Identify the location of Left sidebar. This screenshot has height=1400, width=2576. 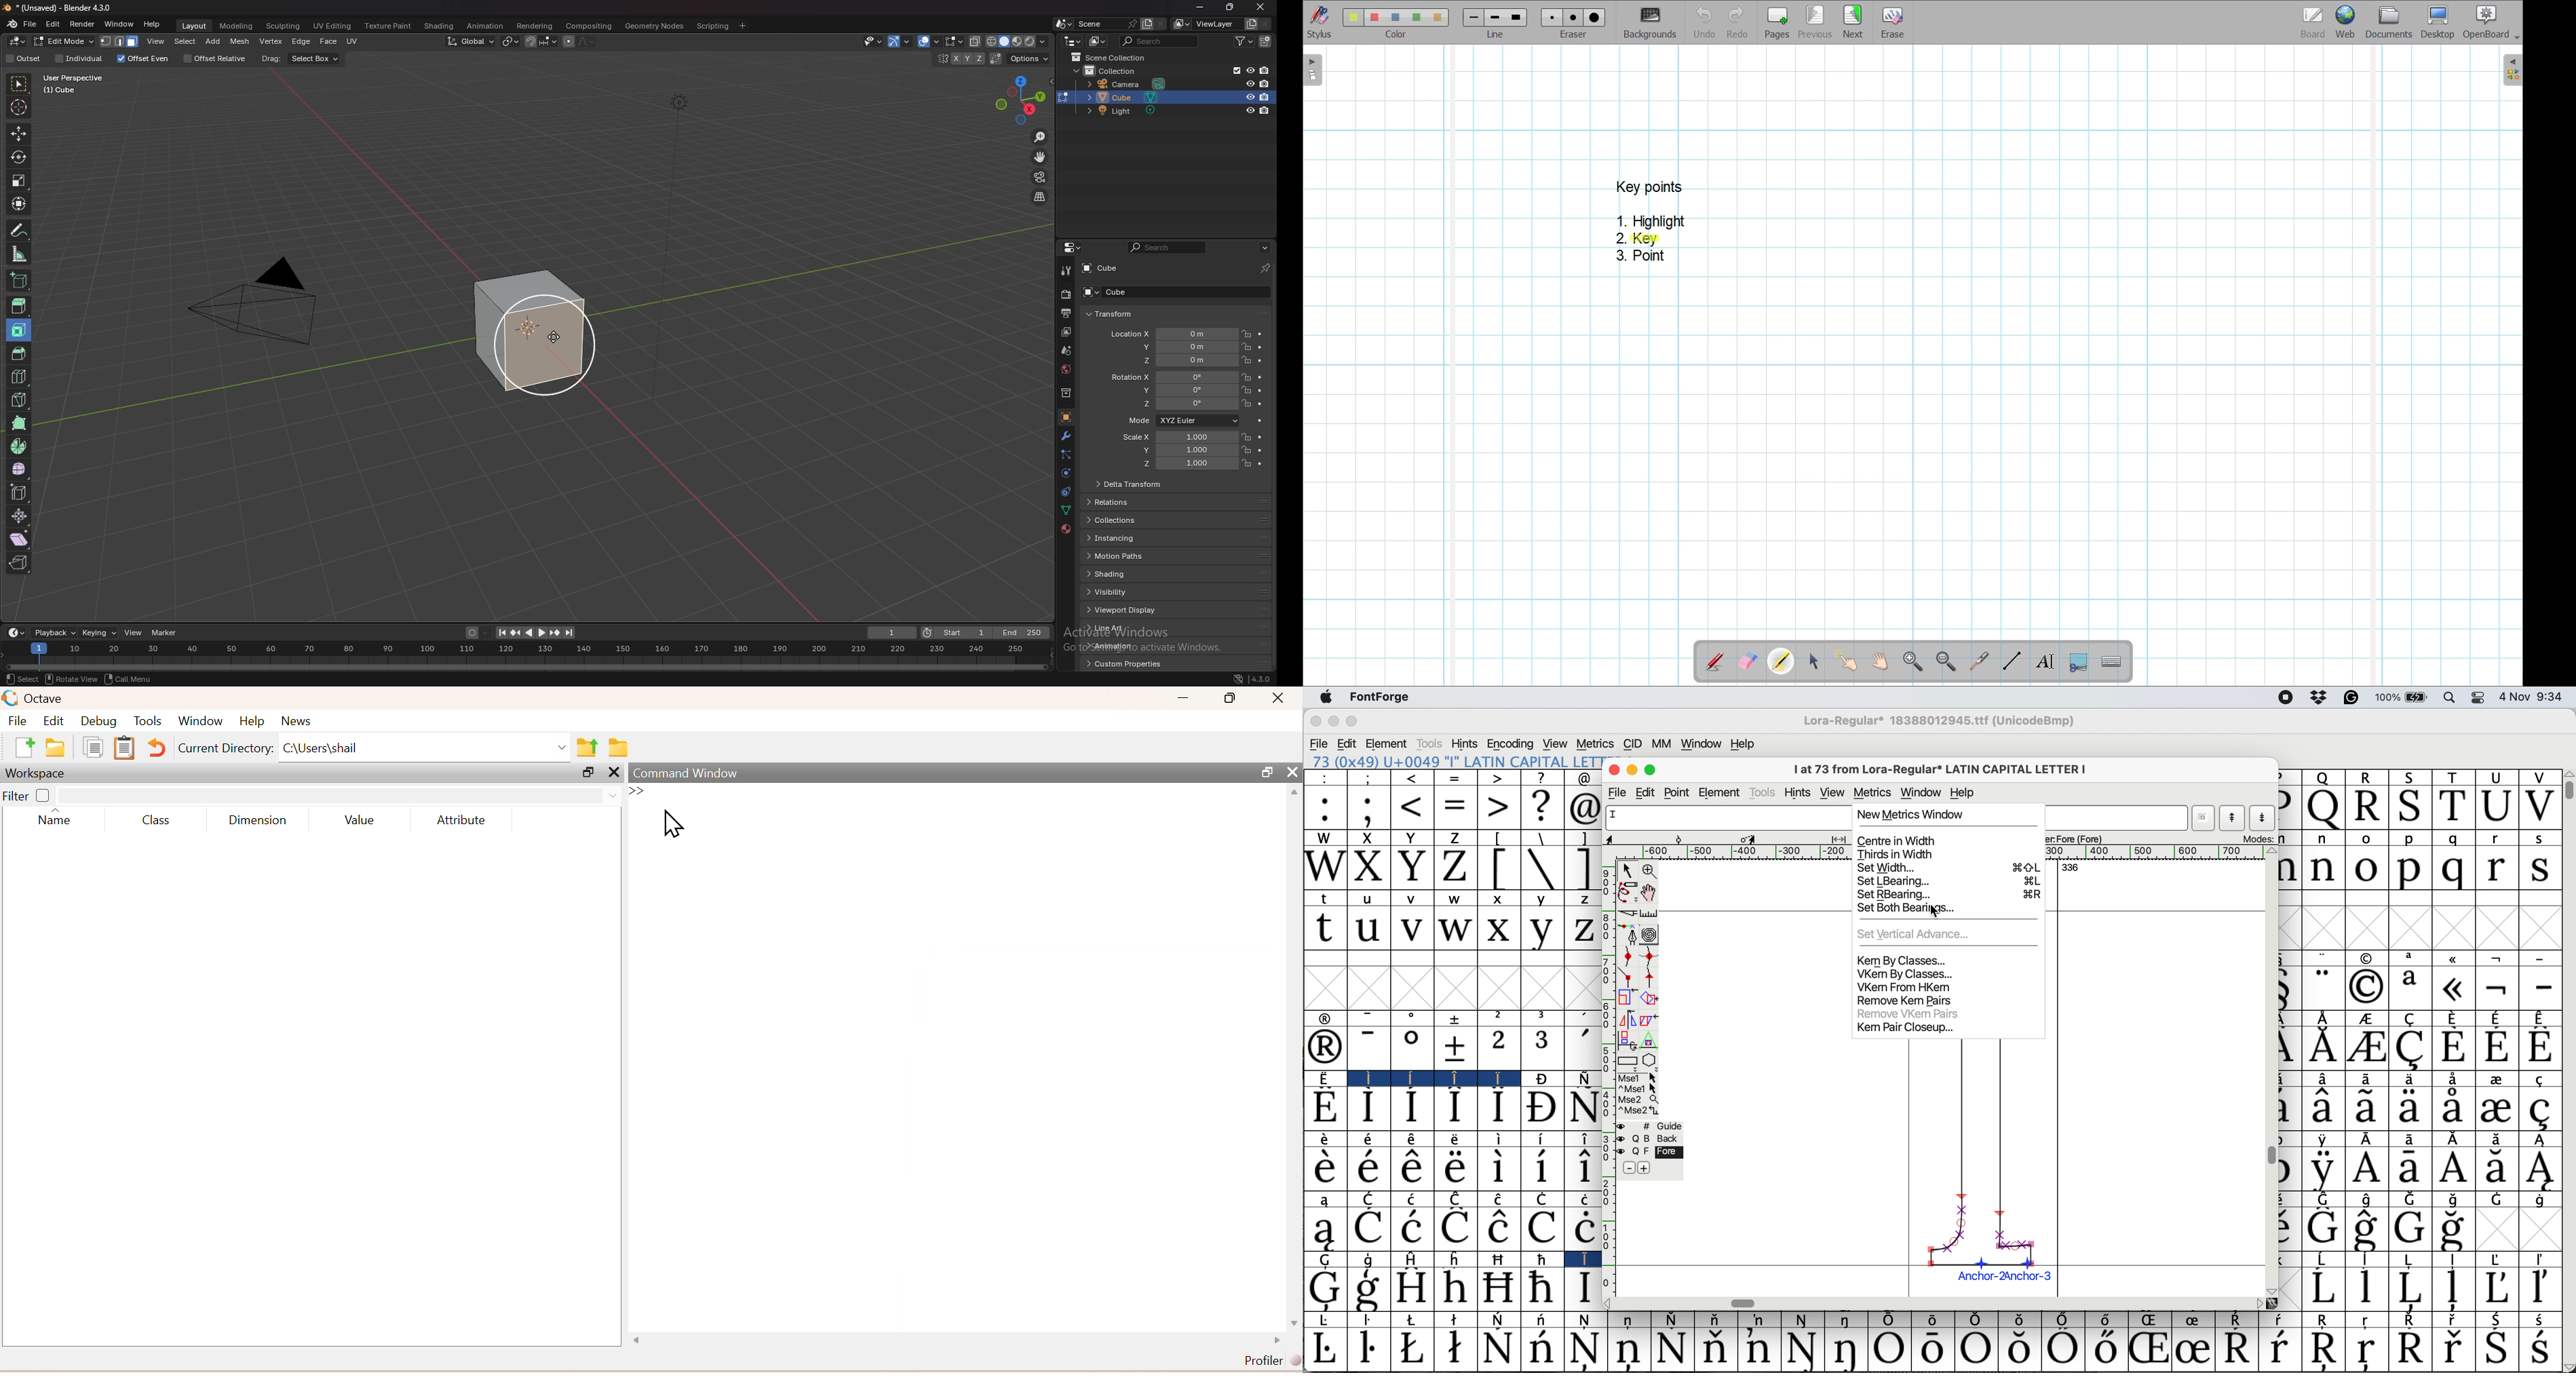
(1313, 70).